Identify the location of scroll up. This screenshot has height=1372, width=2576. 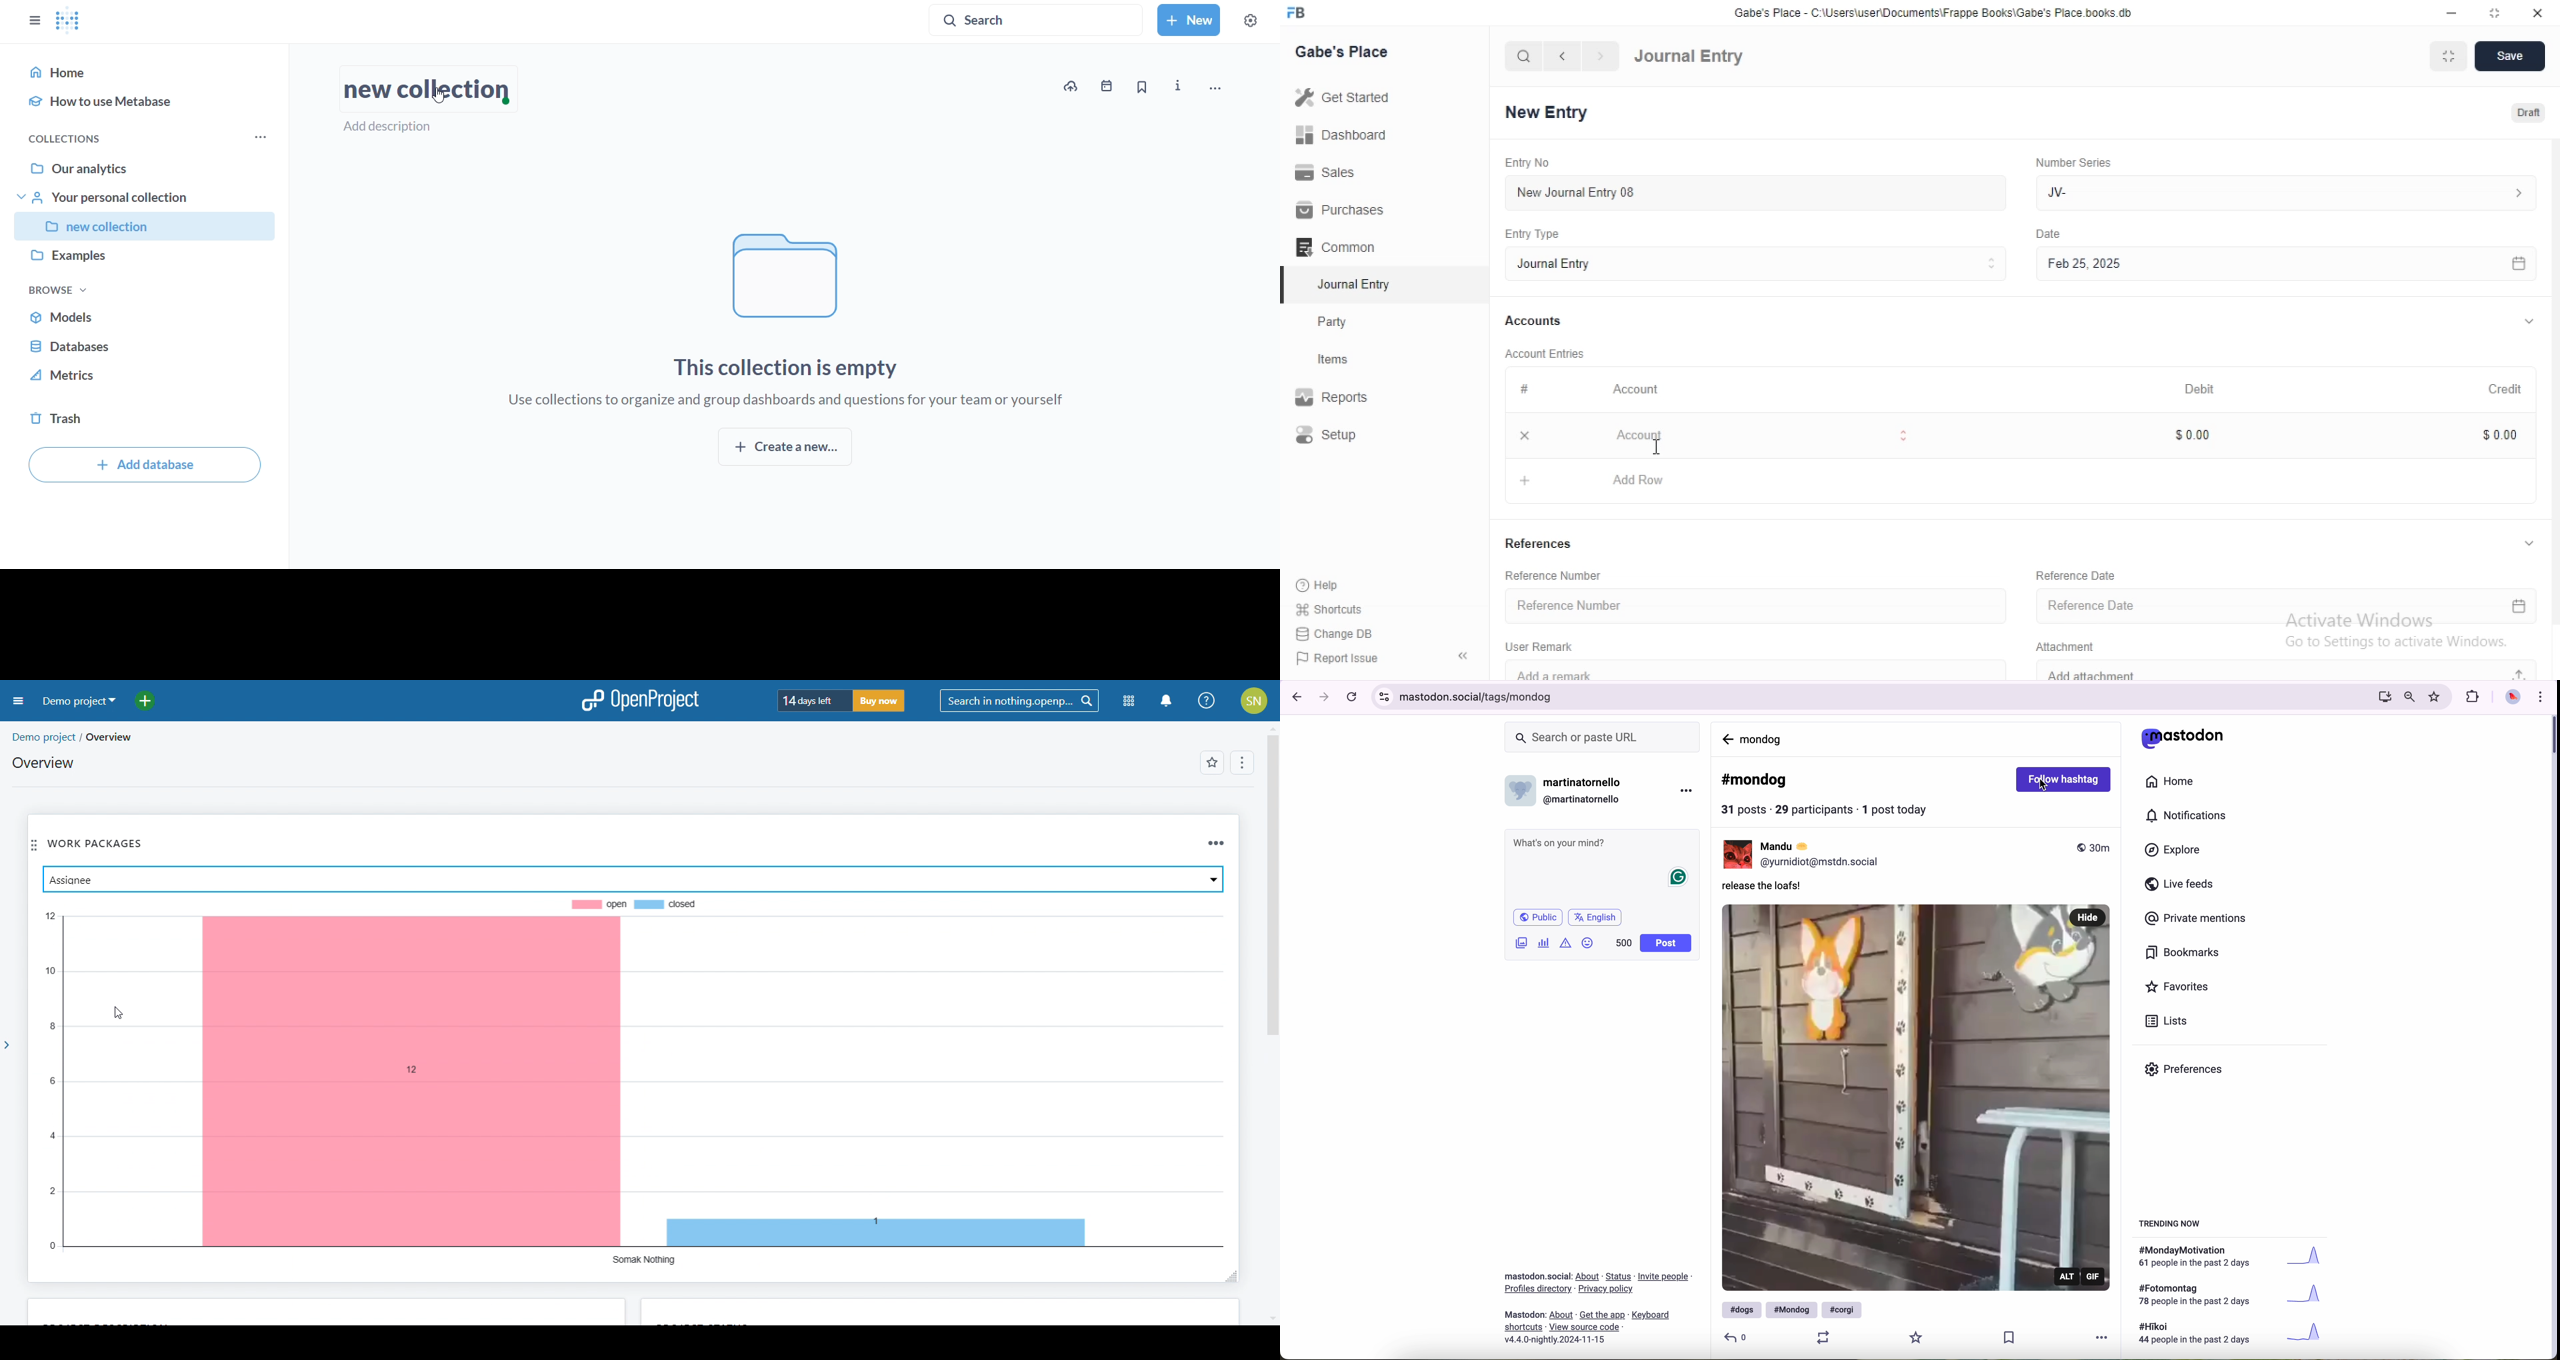
(1272, 727).